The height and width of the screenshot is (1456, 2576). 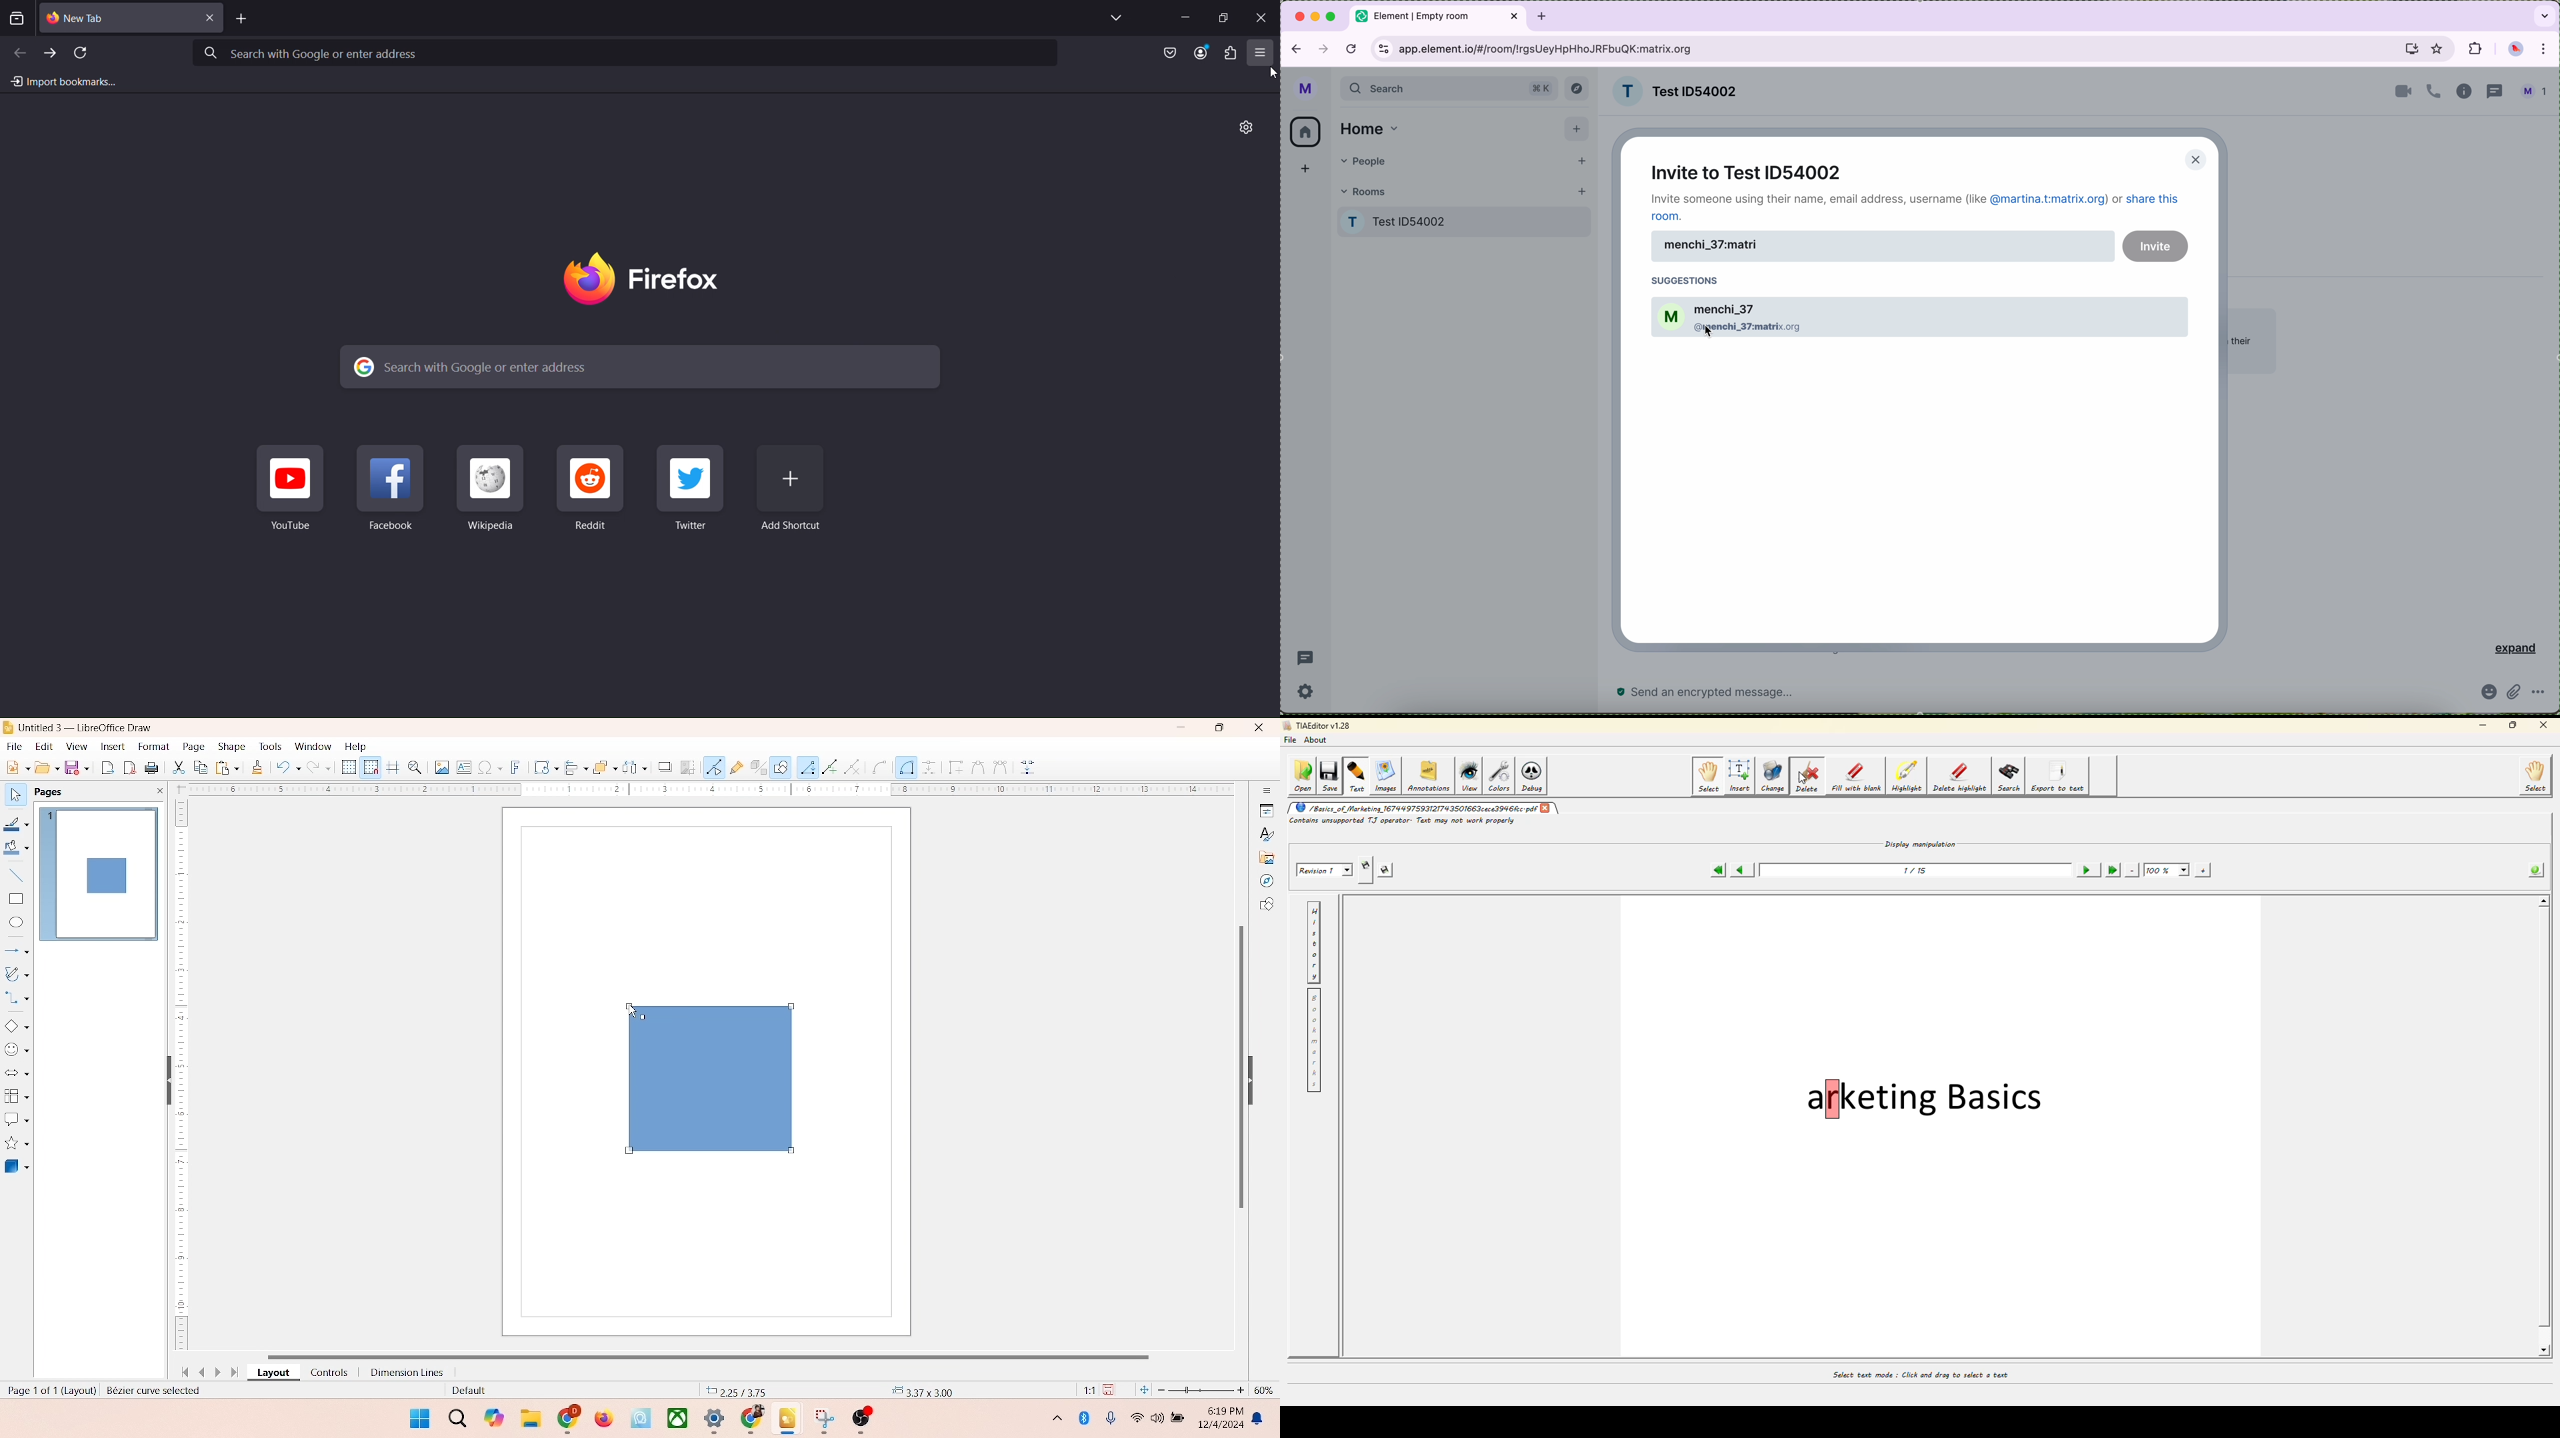 What do you see at coordinates (1307, 88) in the screenshot?
I see `profile` at bounding box center [1307, 88].